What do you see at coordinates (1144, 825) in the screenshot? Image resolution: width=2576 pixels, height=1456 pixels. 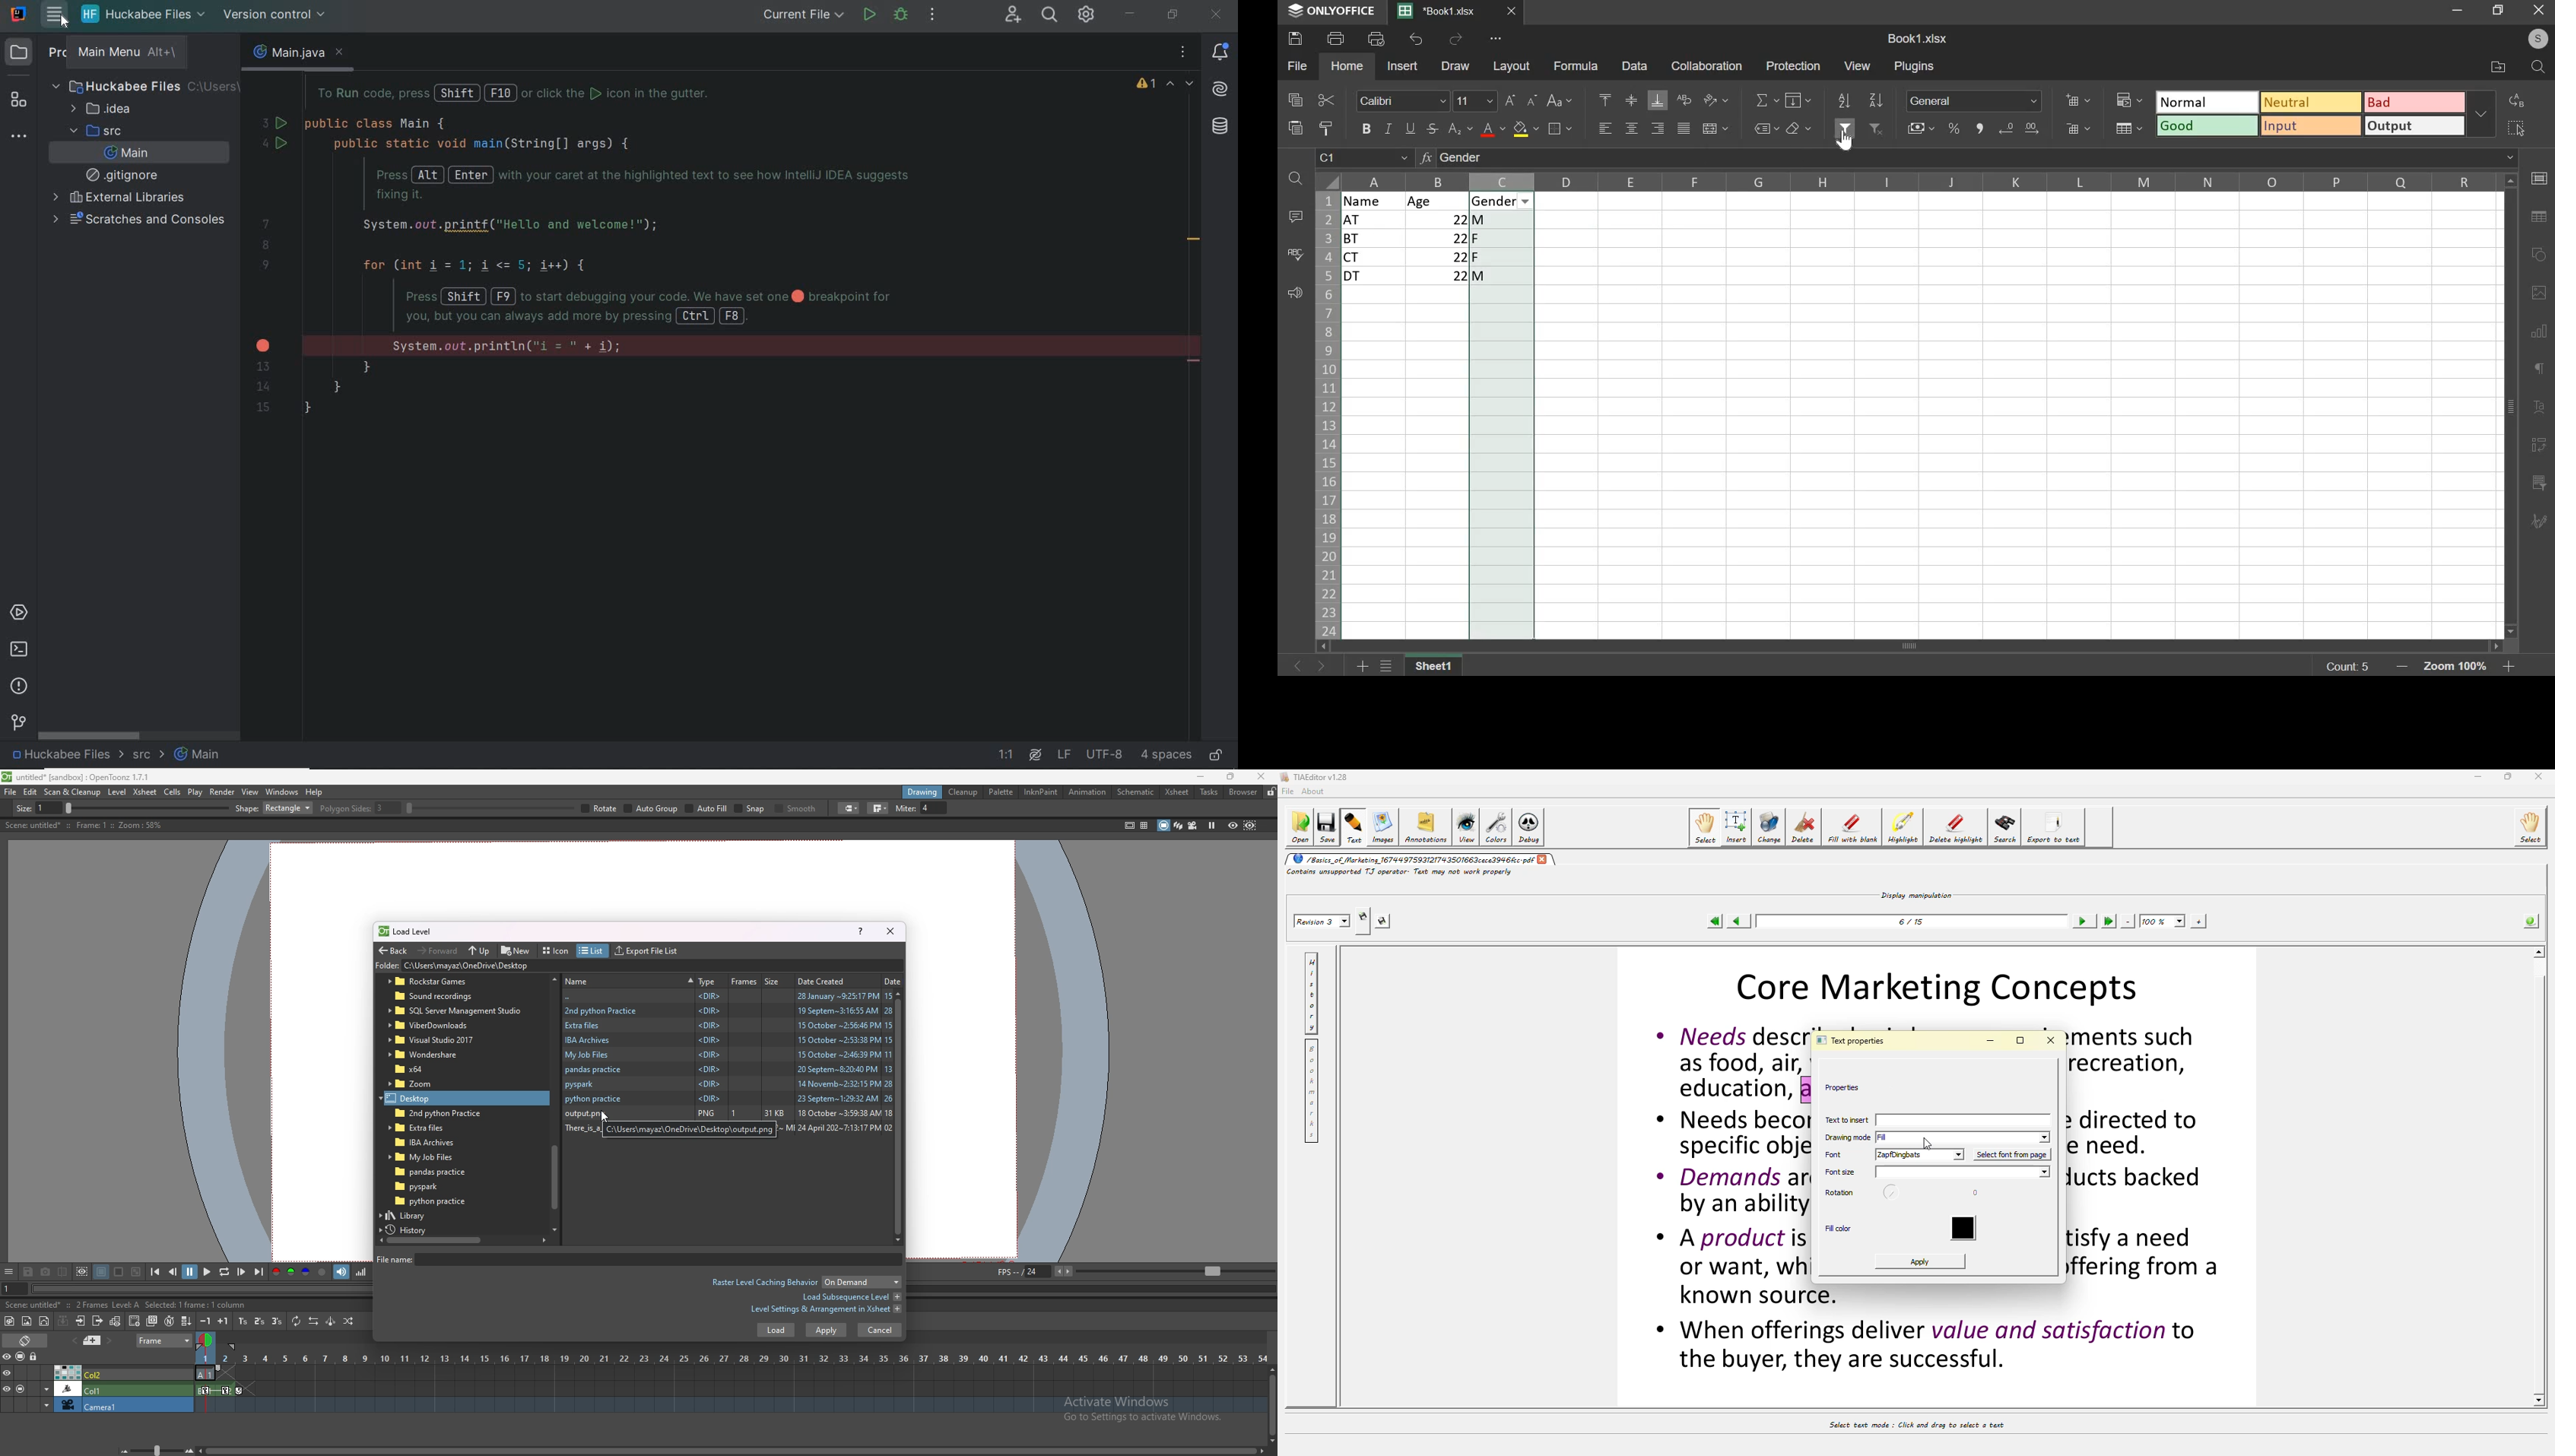 I see `field guide` at bounding box center [1144, 825].